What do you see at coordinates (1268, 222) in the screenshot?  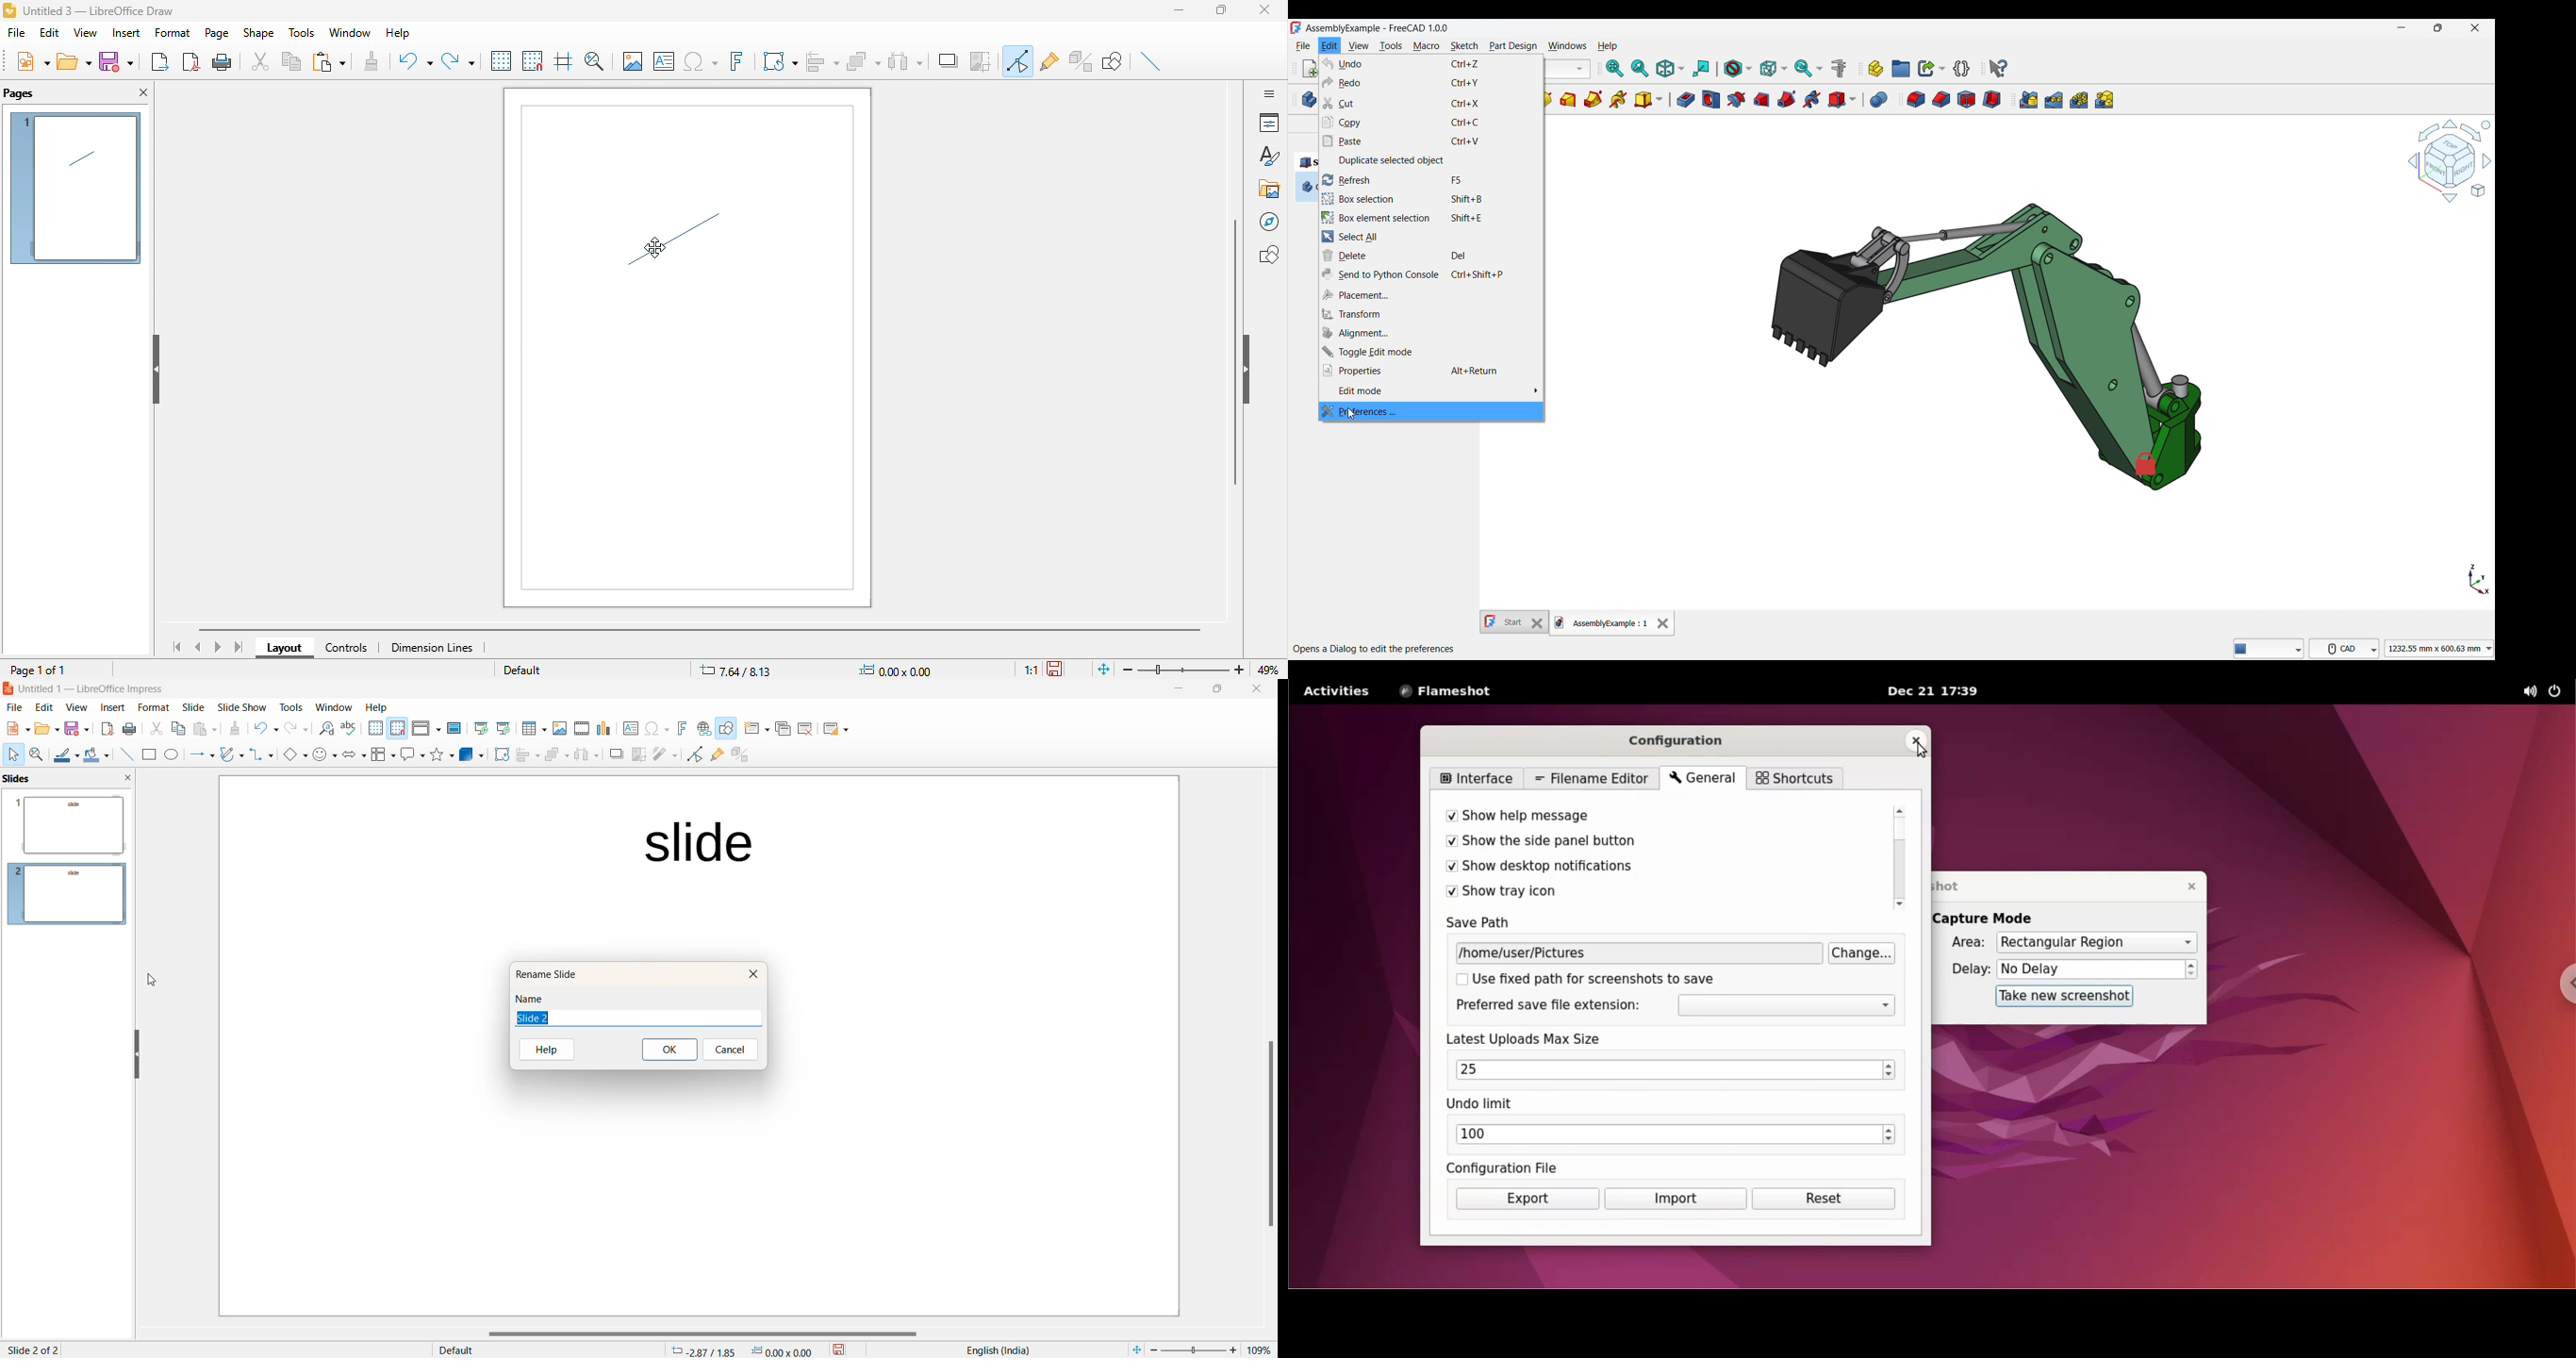 I see `navigator` at bounding box center [1268, 222].